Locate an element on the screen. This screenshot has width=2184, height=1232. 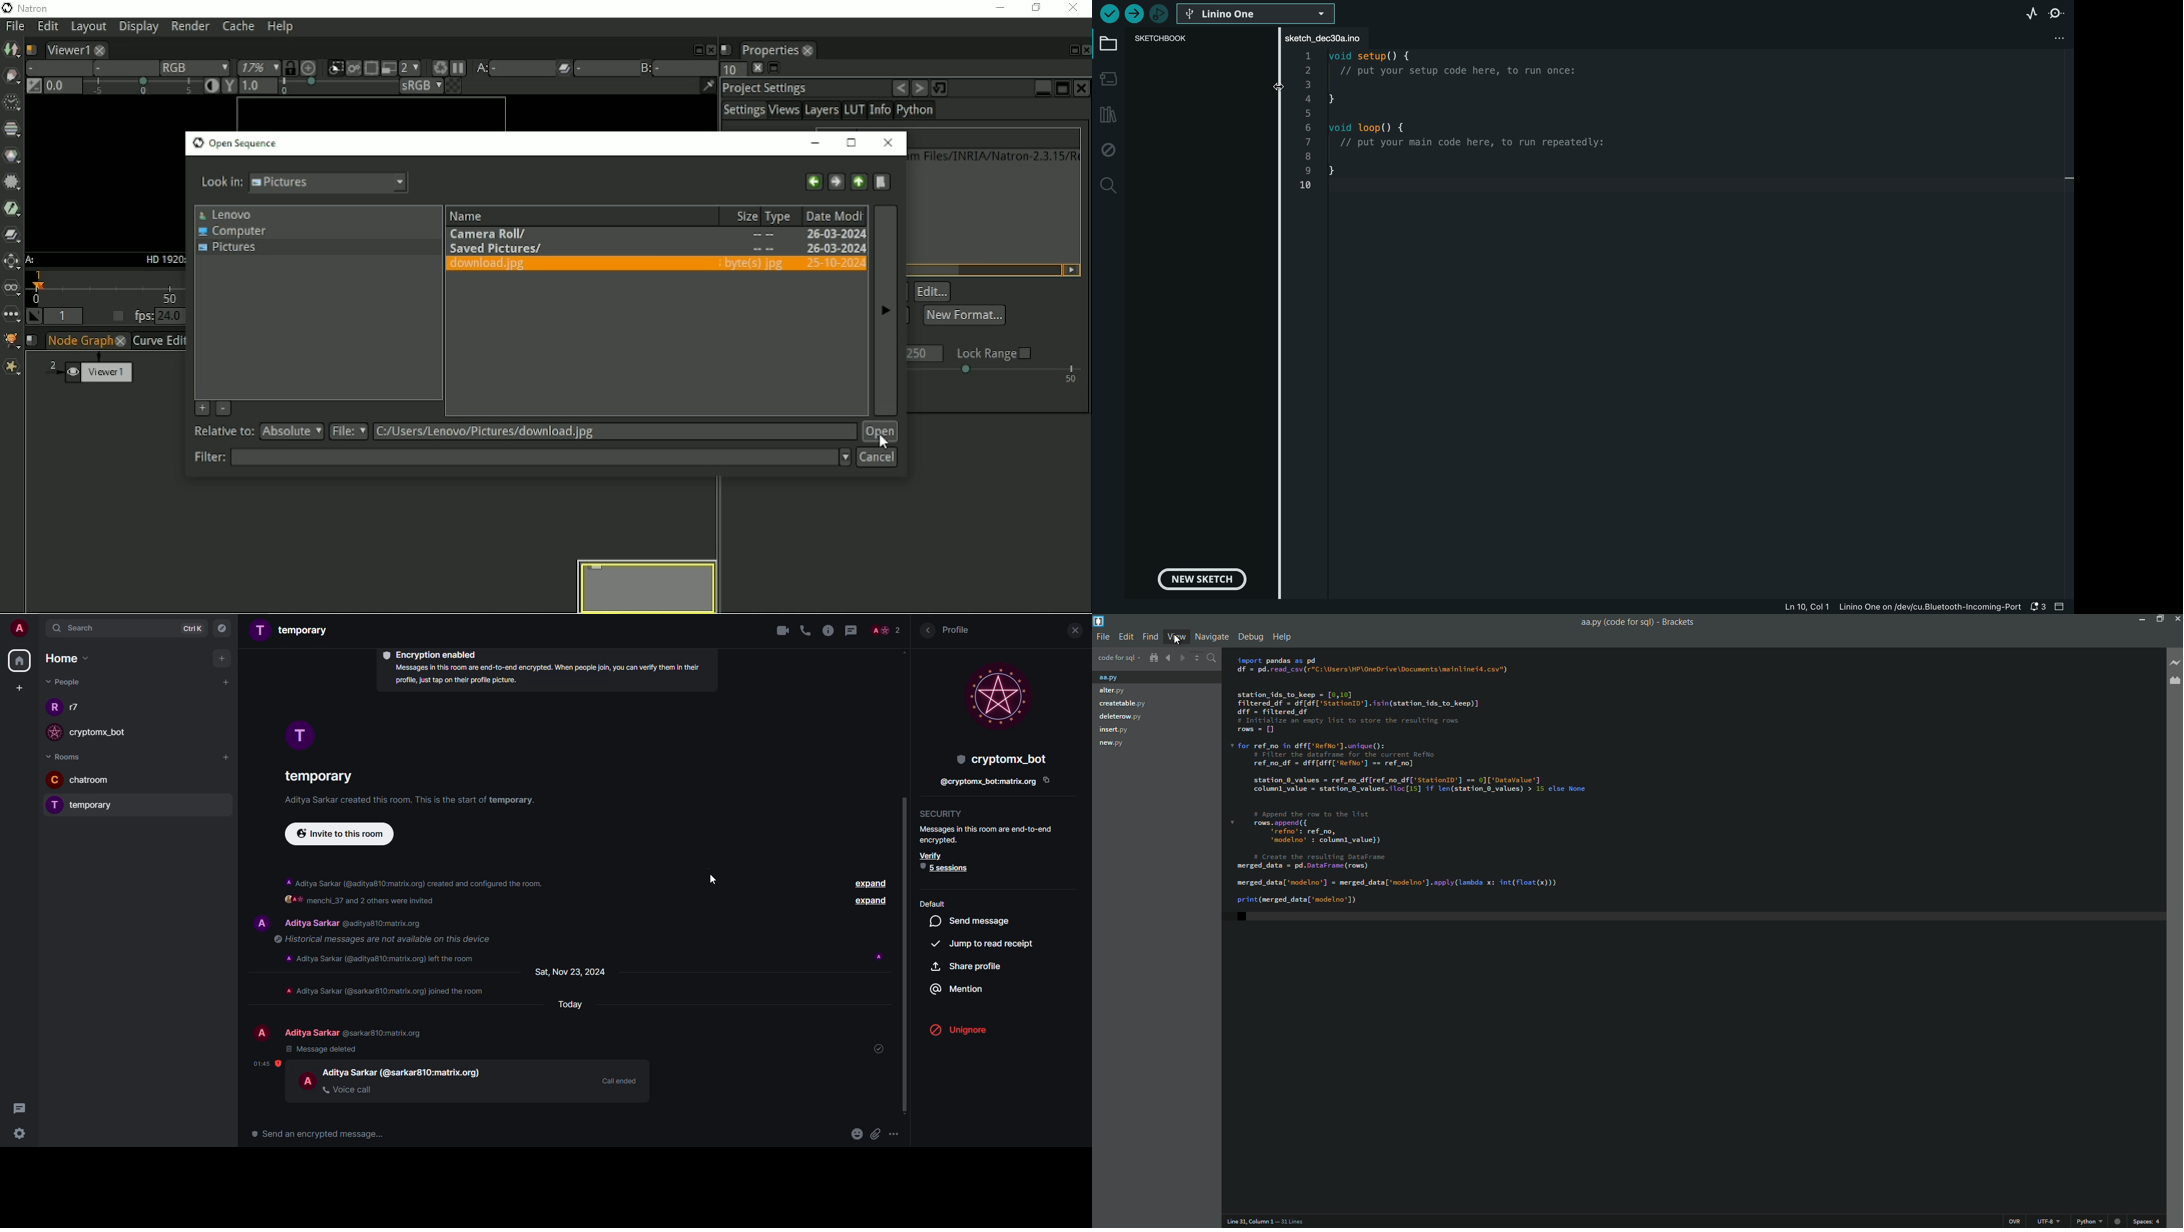
start chat is located at coordinates (225, 682).